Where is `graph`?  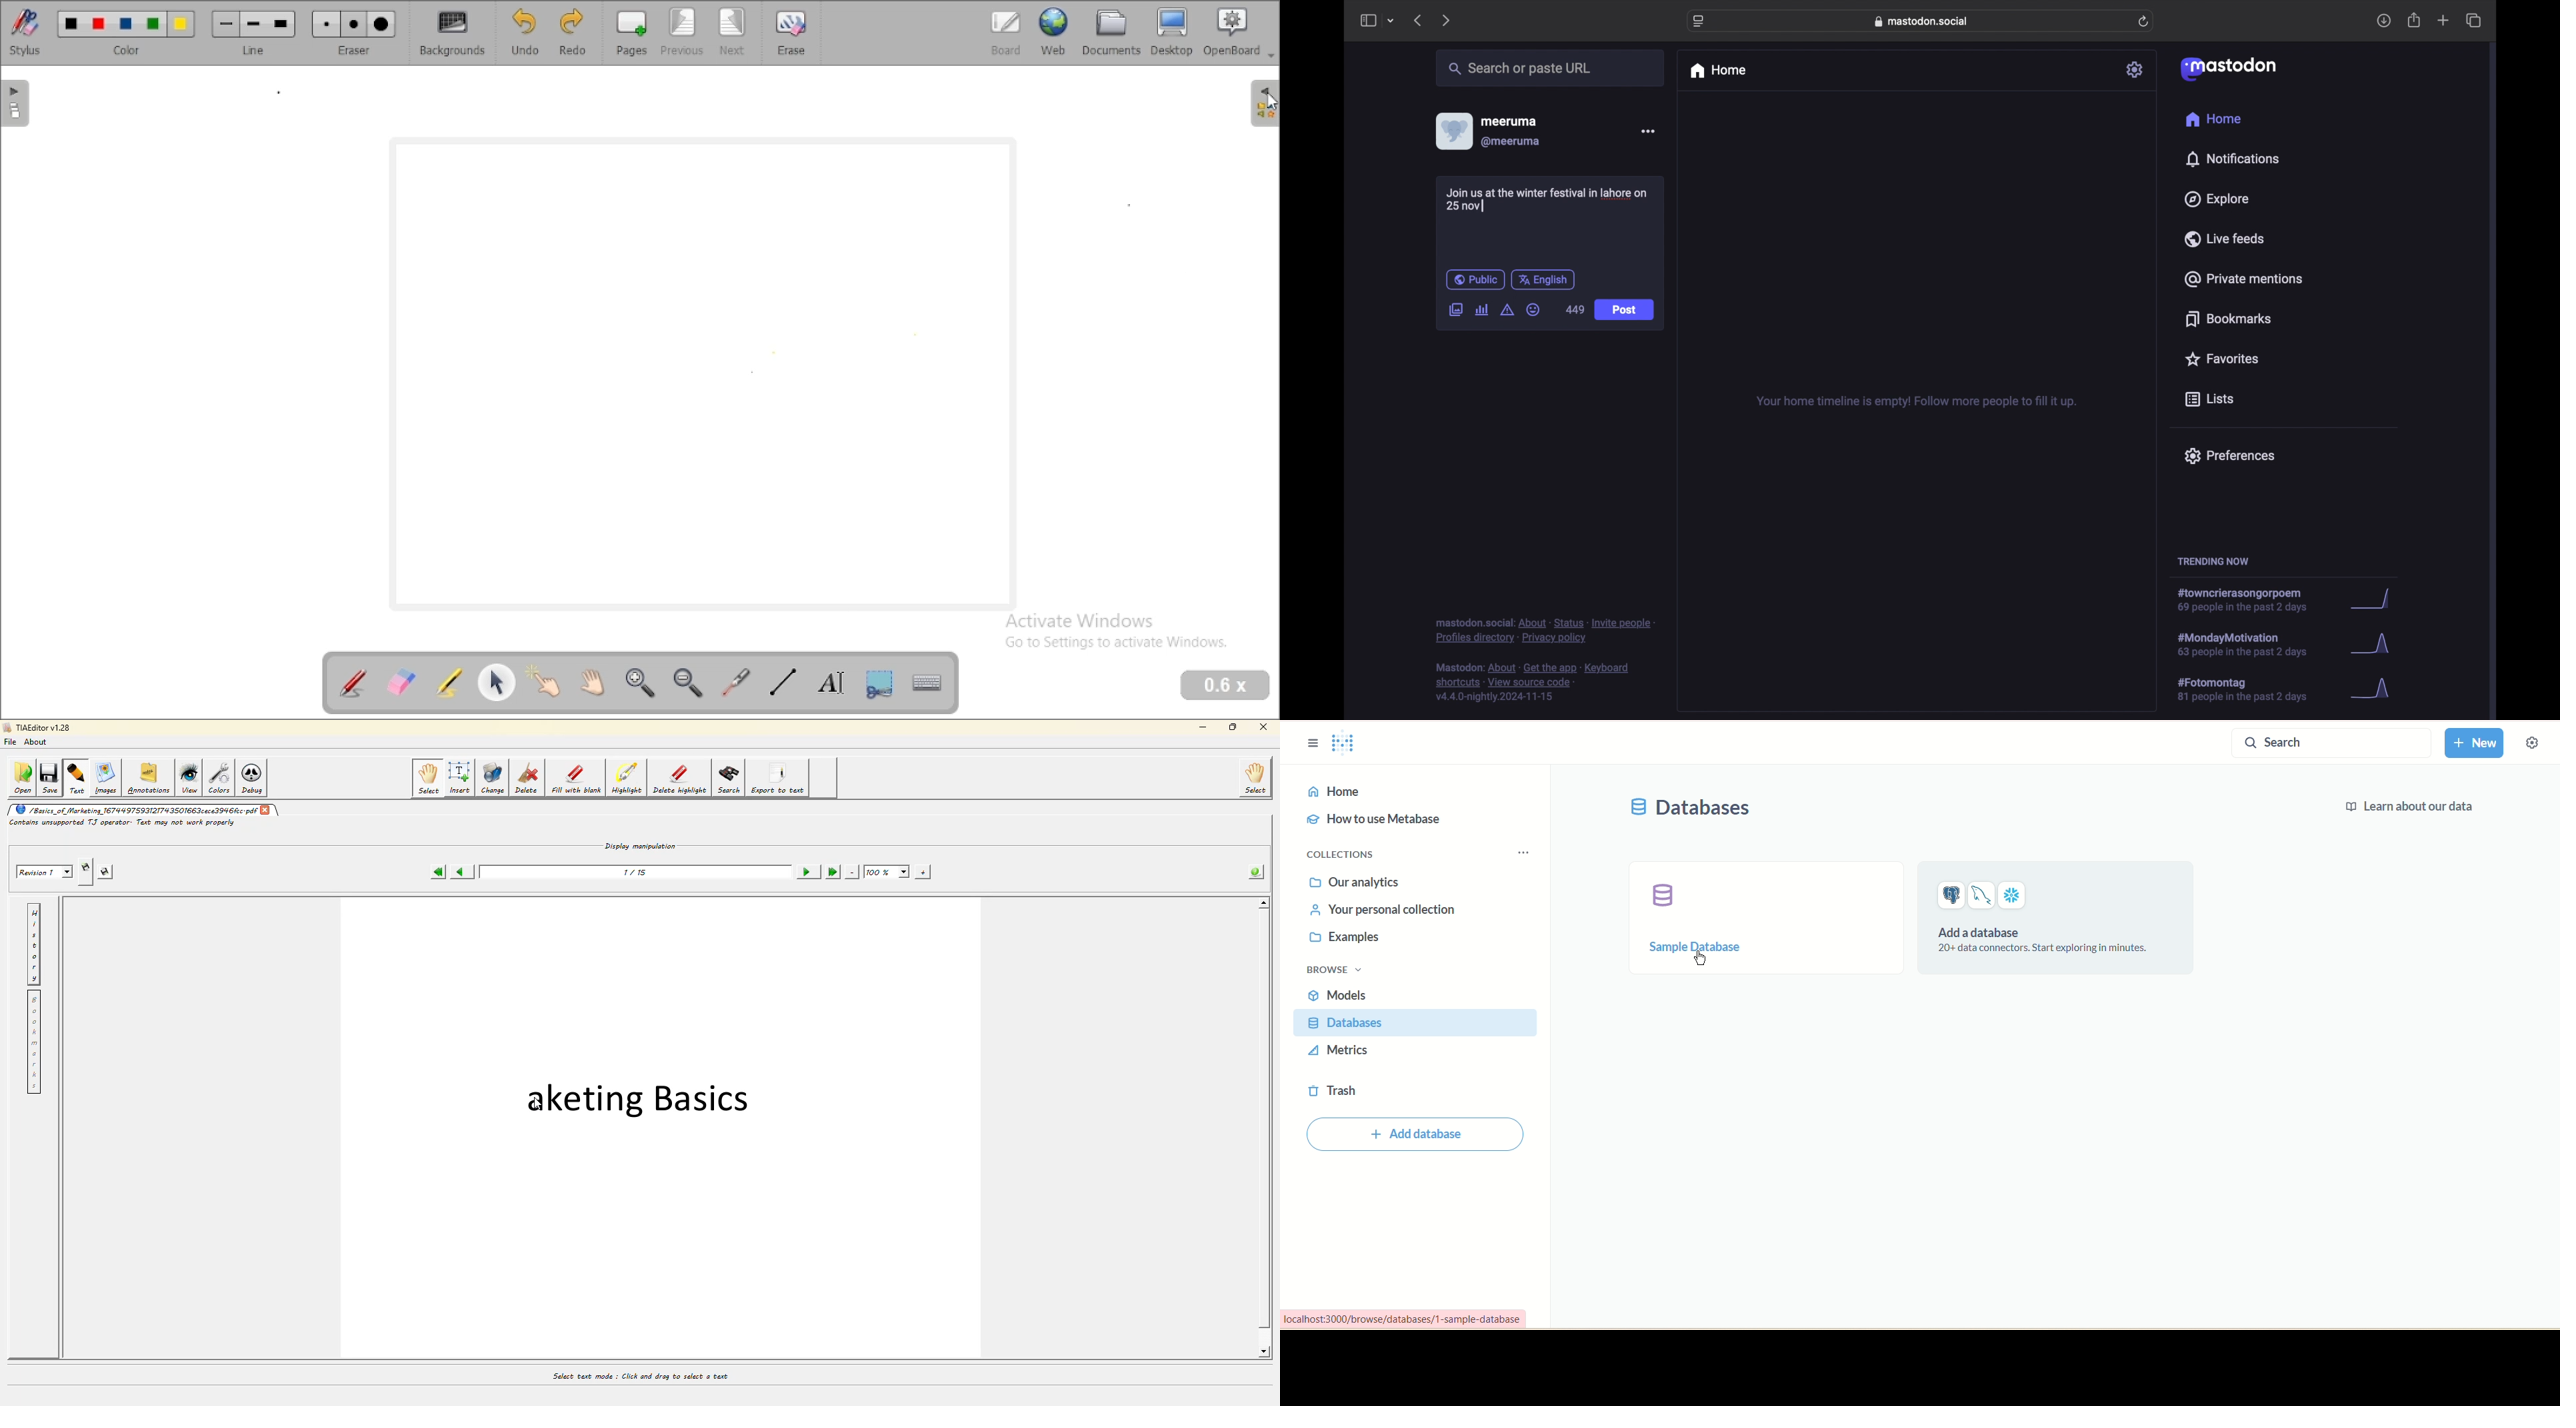 graph is located at coordinates (2375, 689).